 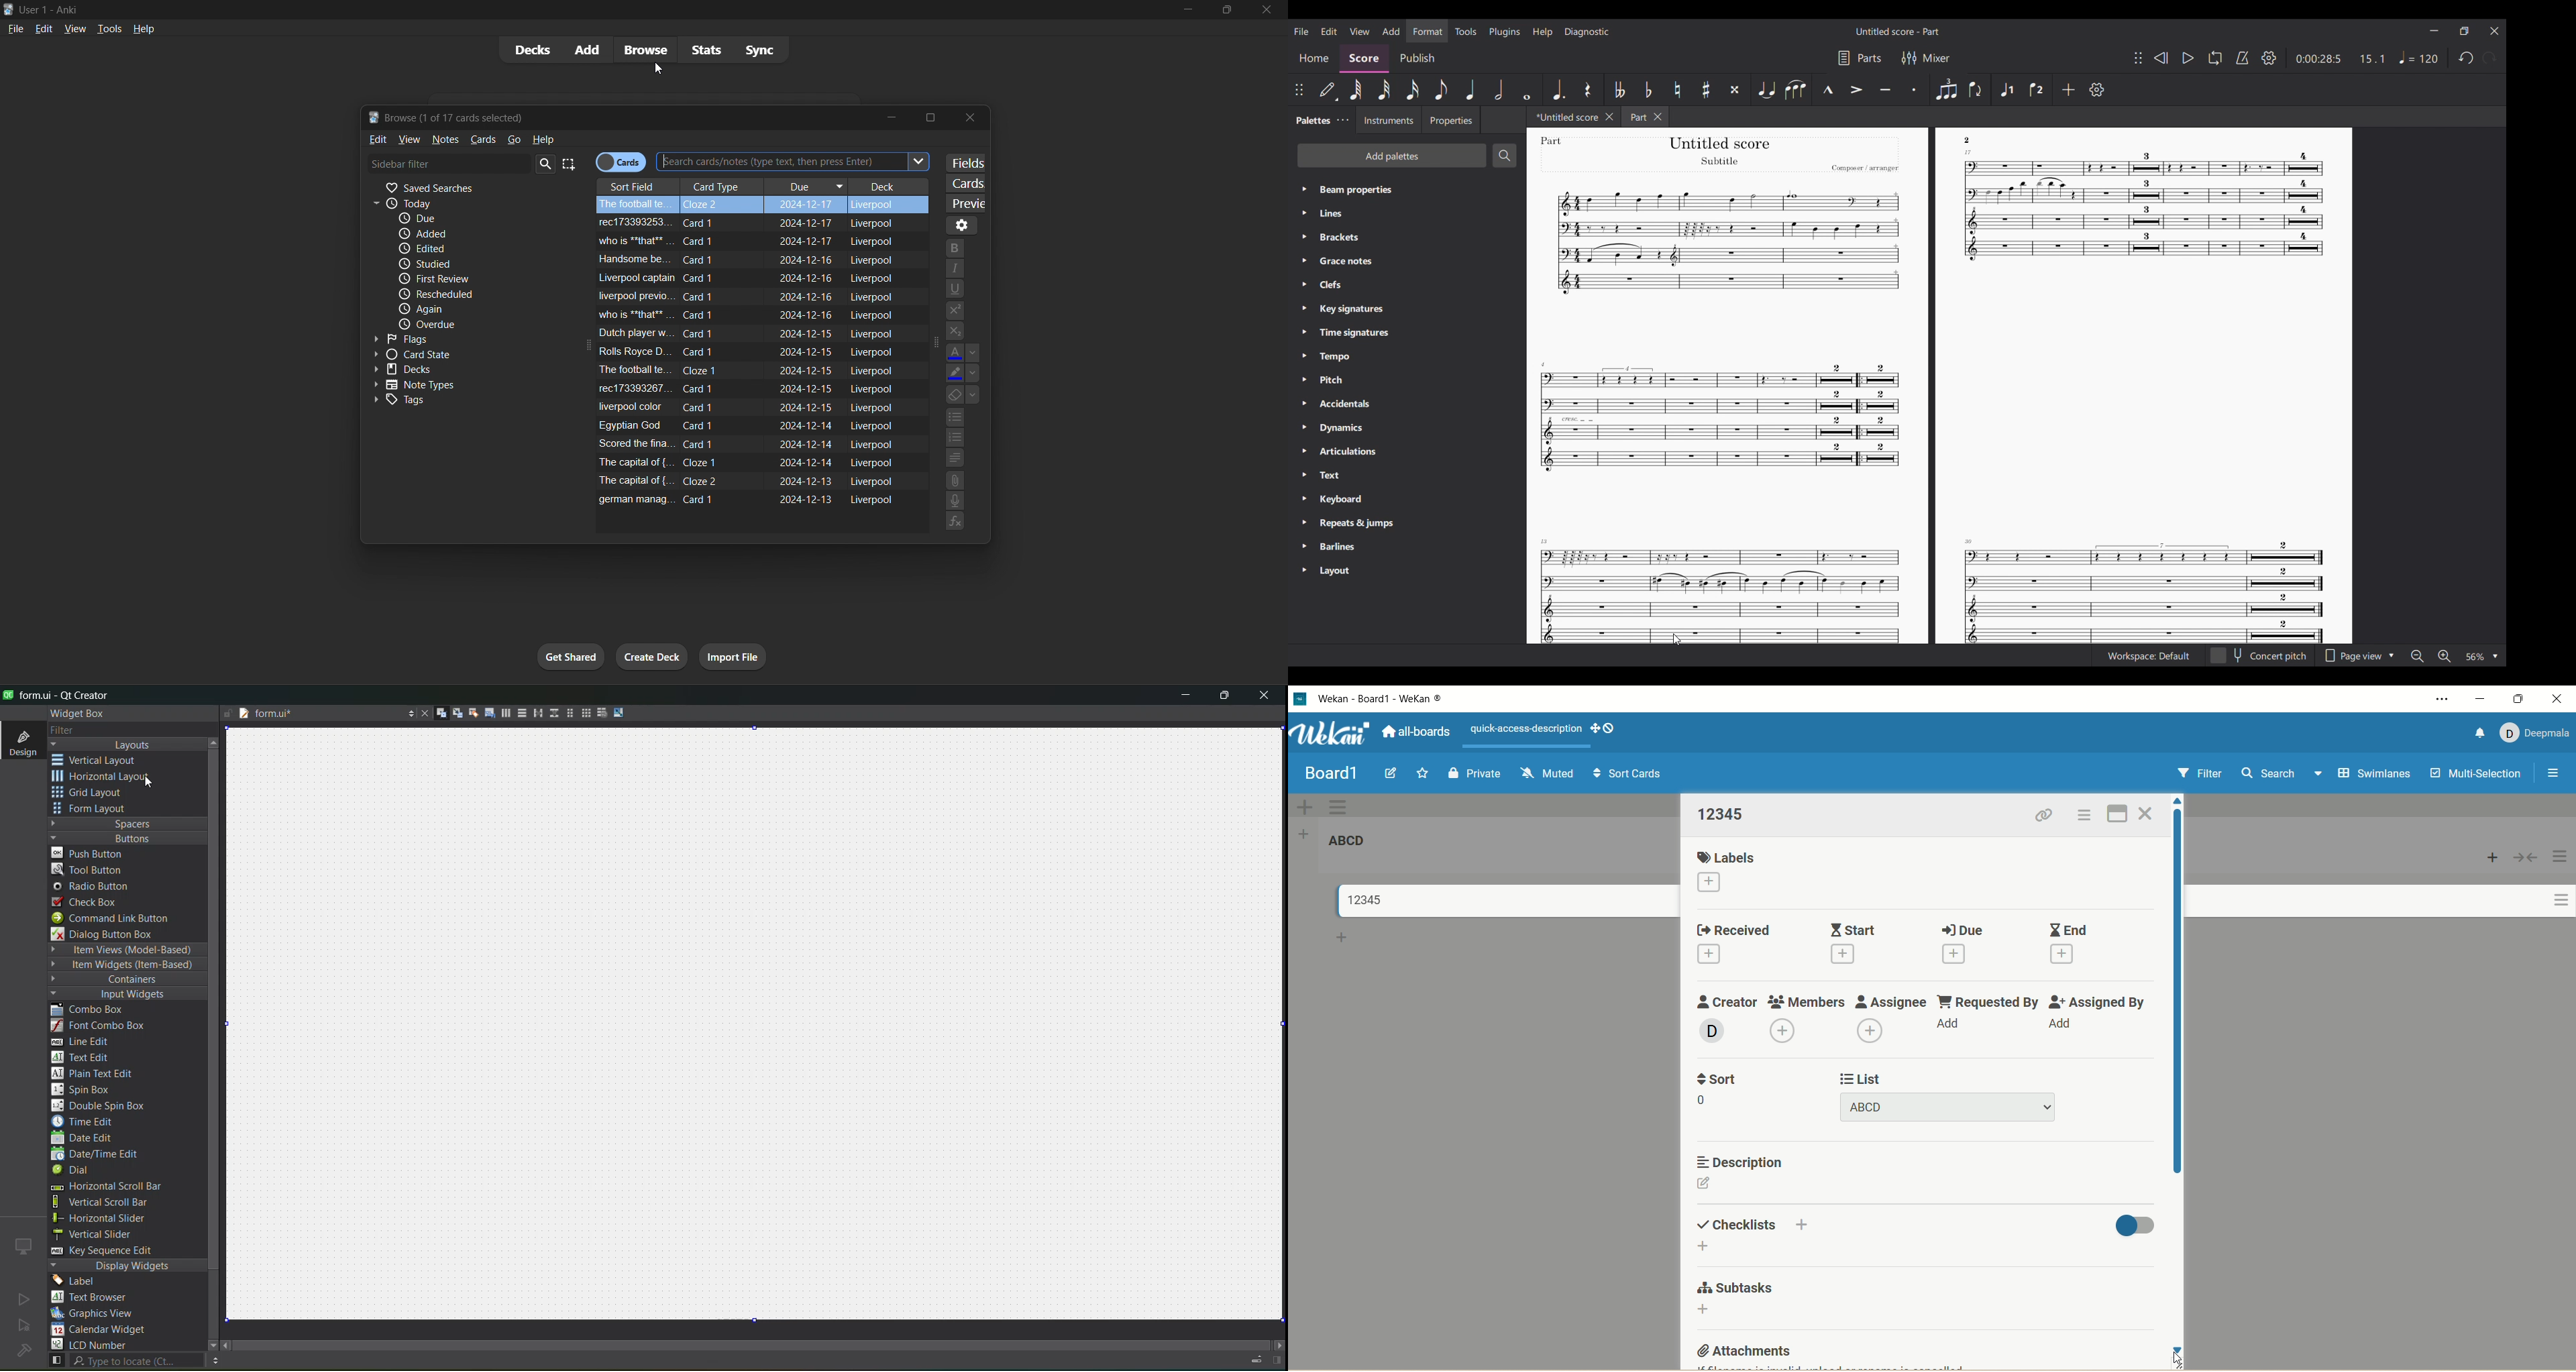 I want to click on number, so click(x=1704, y=1099).